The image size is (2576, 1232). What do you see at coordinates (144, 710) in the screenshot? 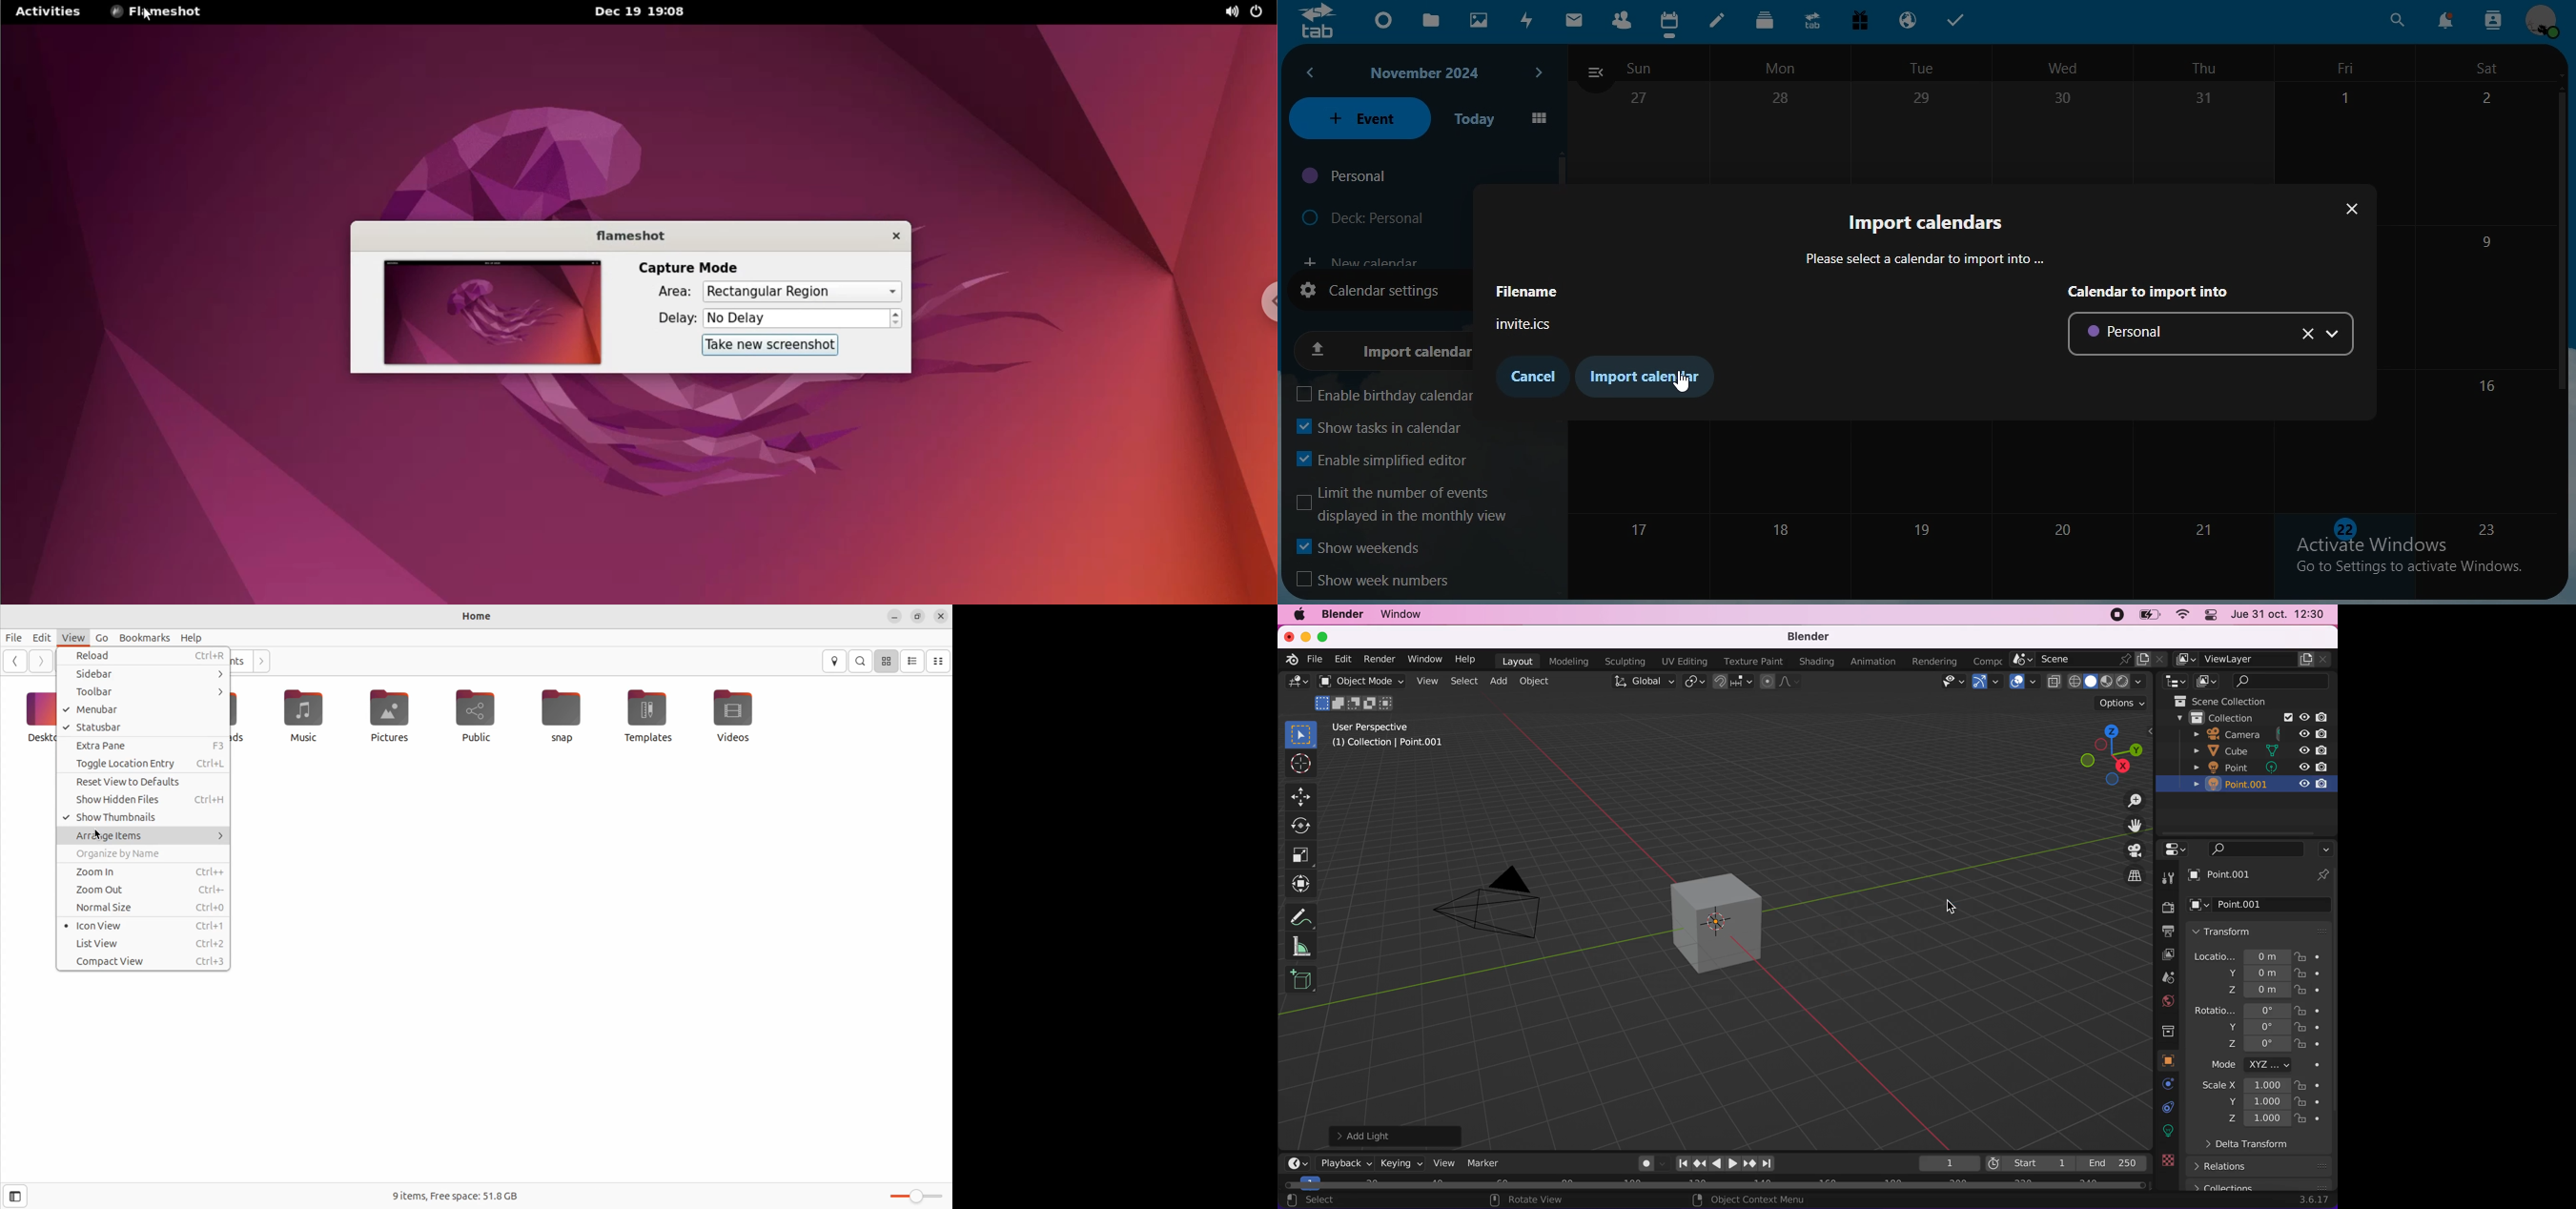
I see `menubar` at bounding box center [144, 710].